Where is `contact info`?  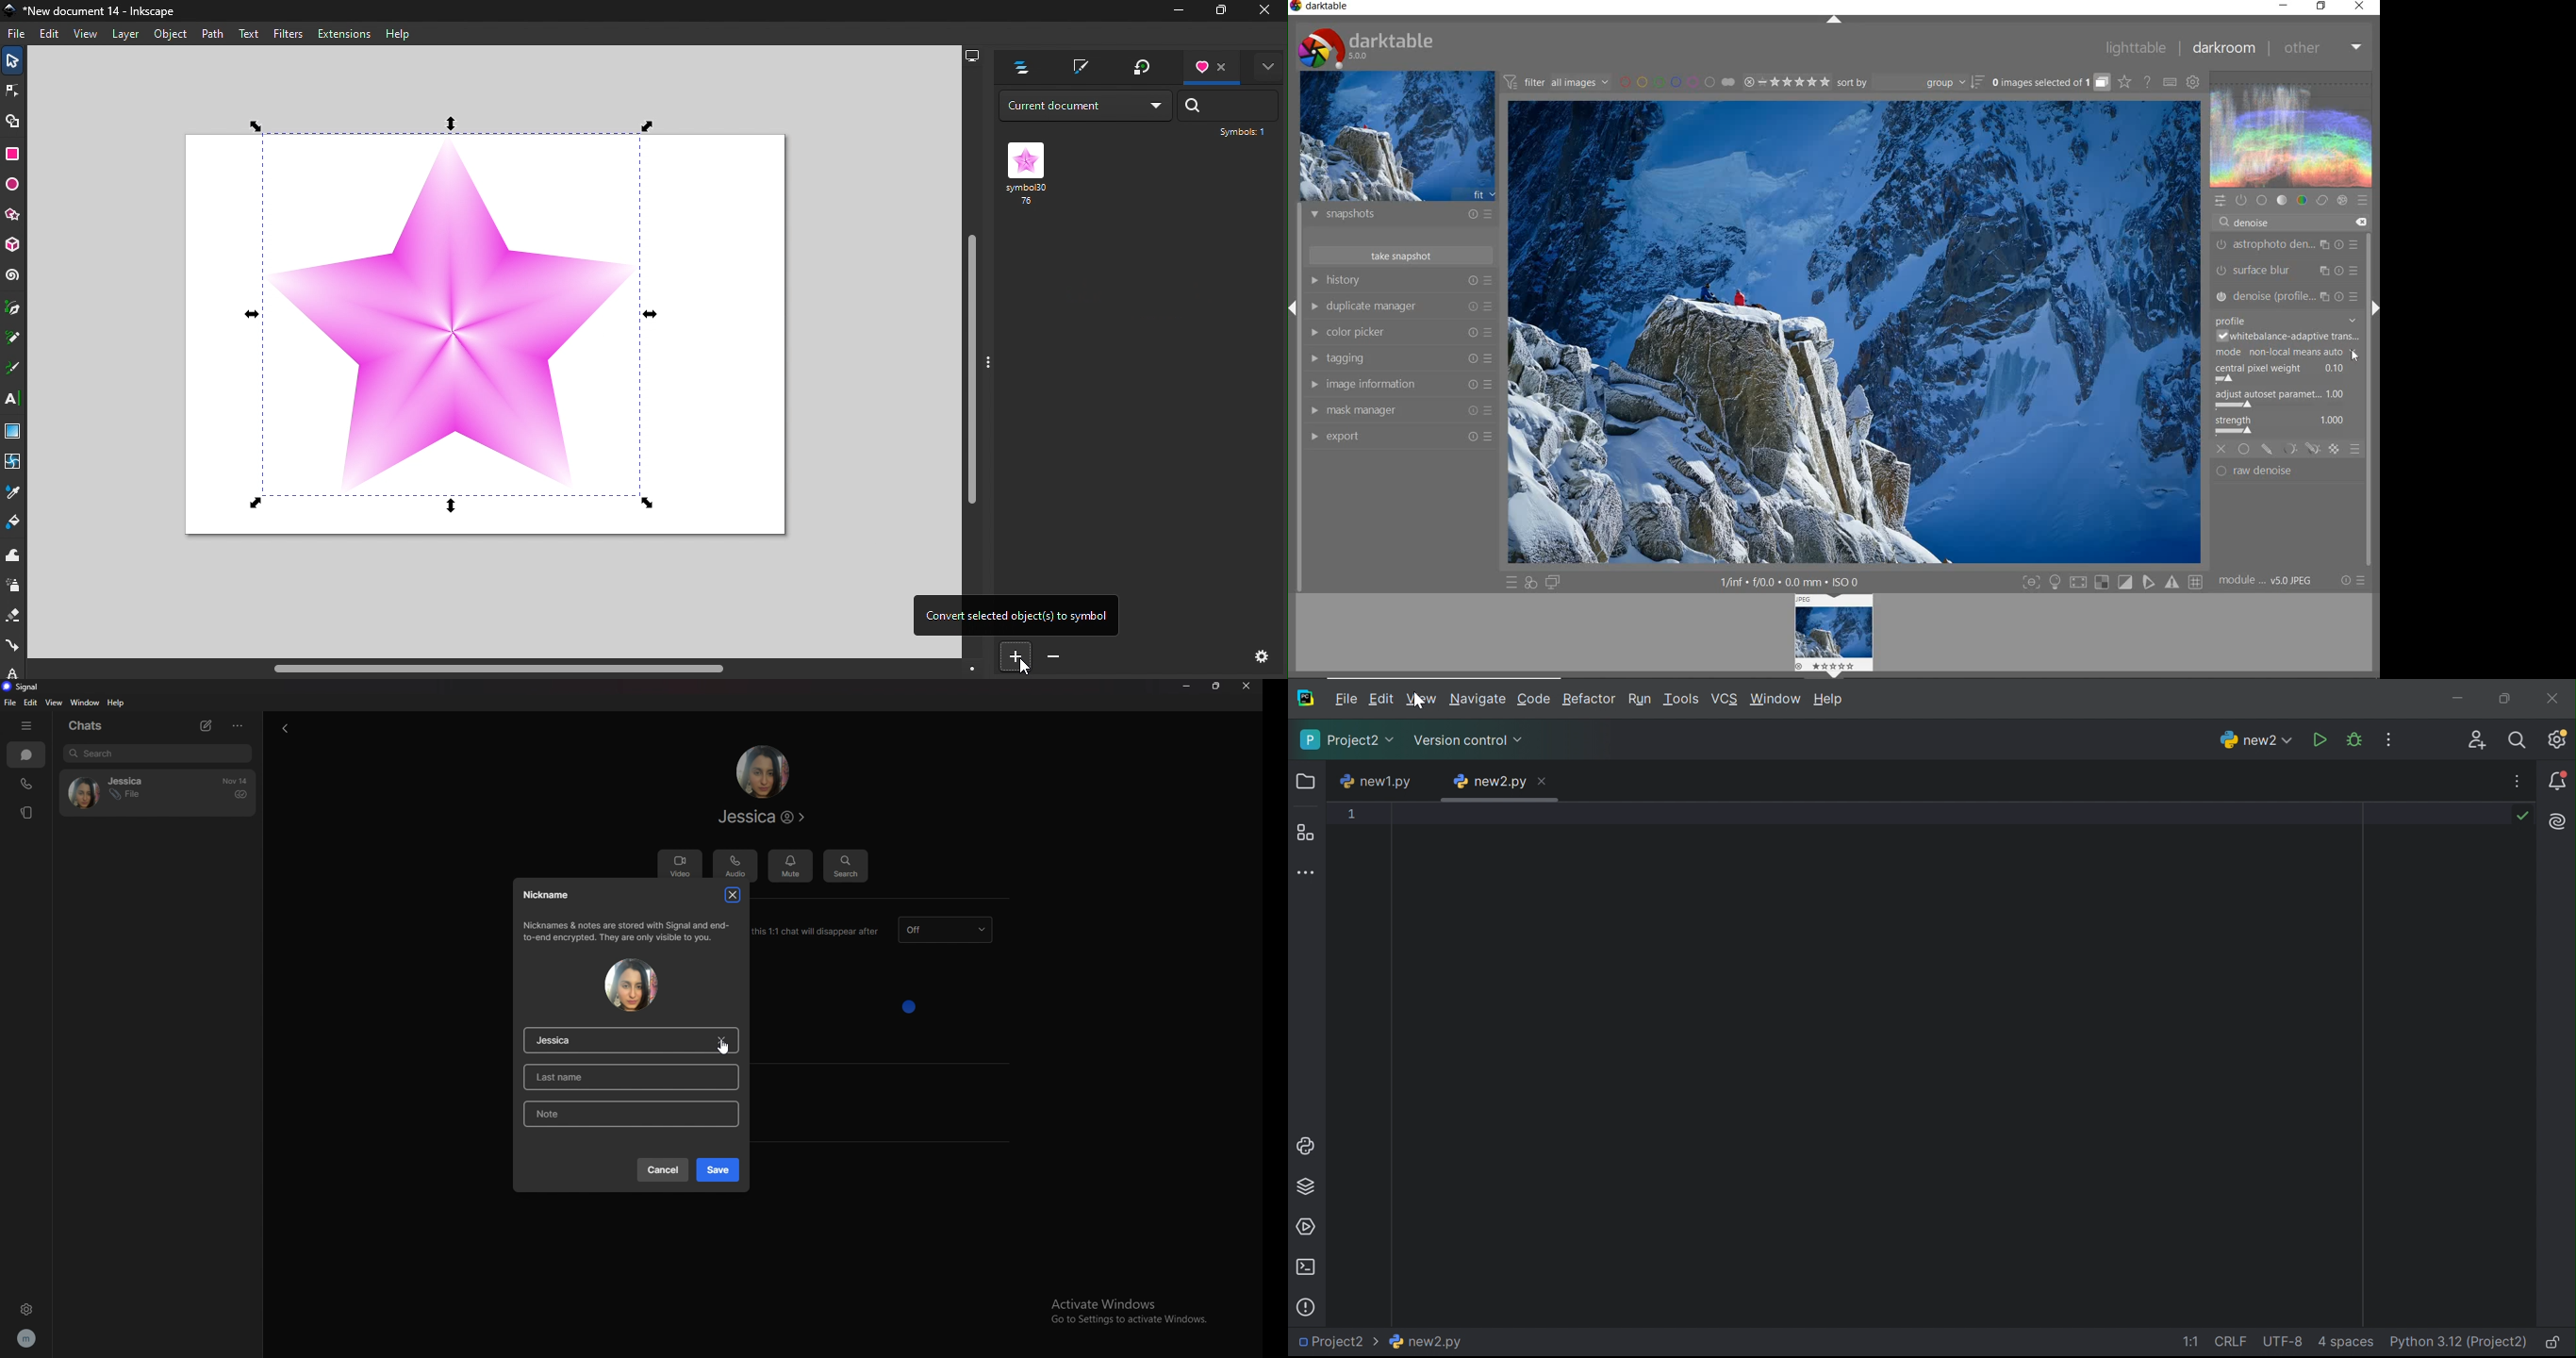 contact info is located at coordinates (761, 817).